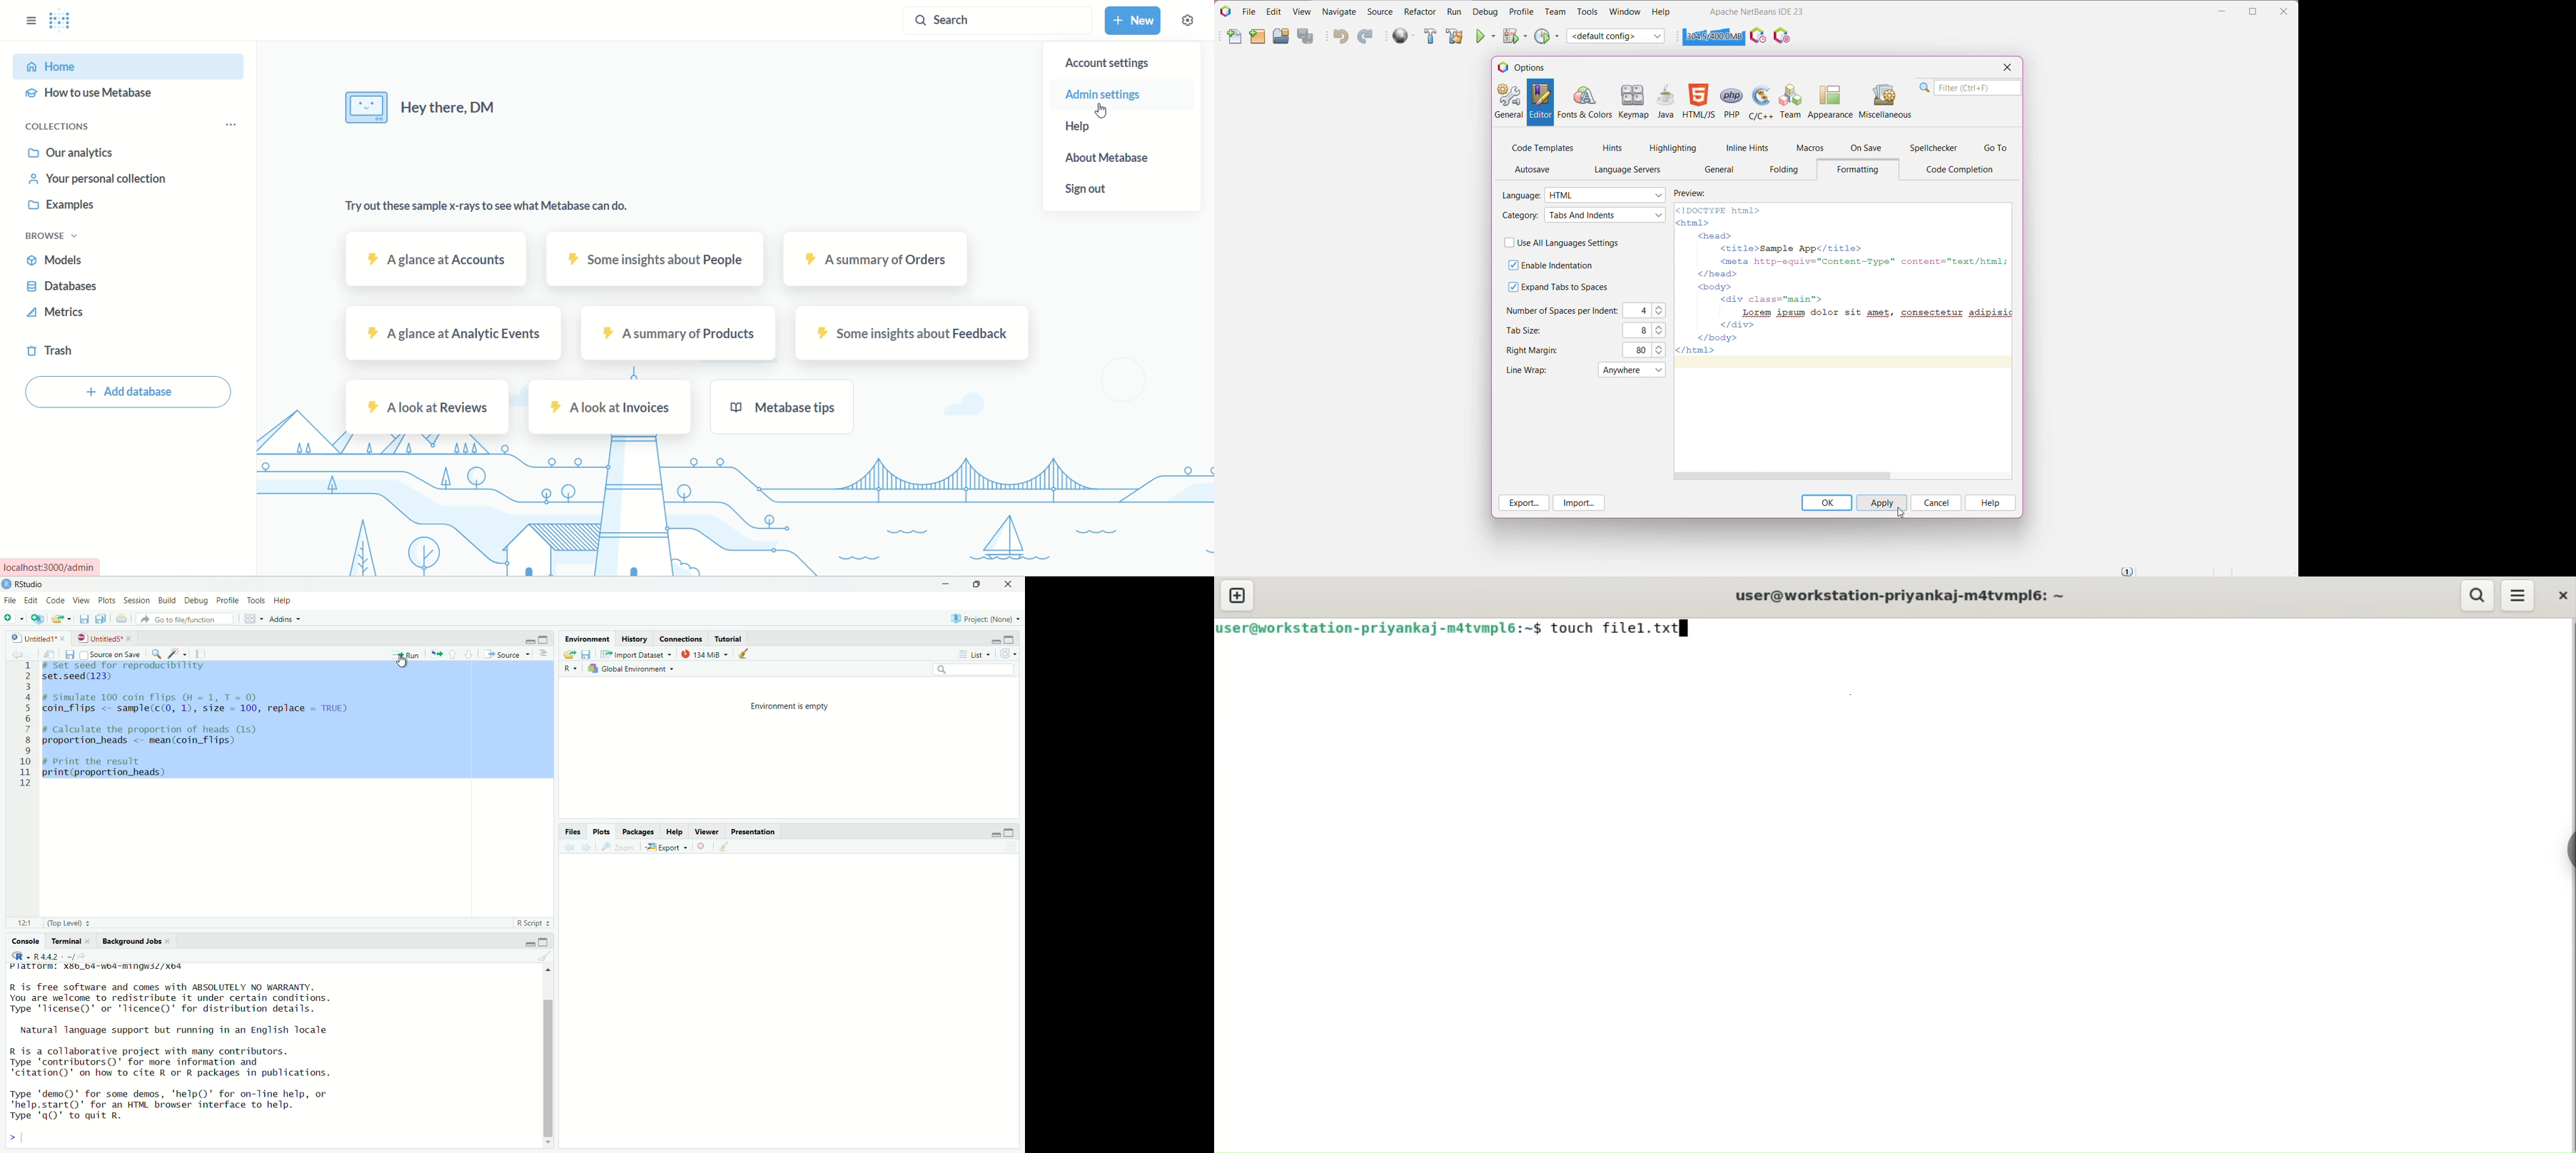 The height and width of the screenshot is (1176, 2576). I want to click on select language, so click(17, 957).